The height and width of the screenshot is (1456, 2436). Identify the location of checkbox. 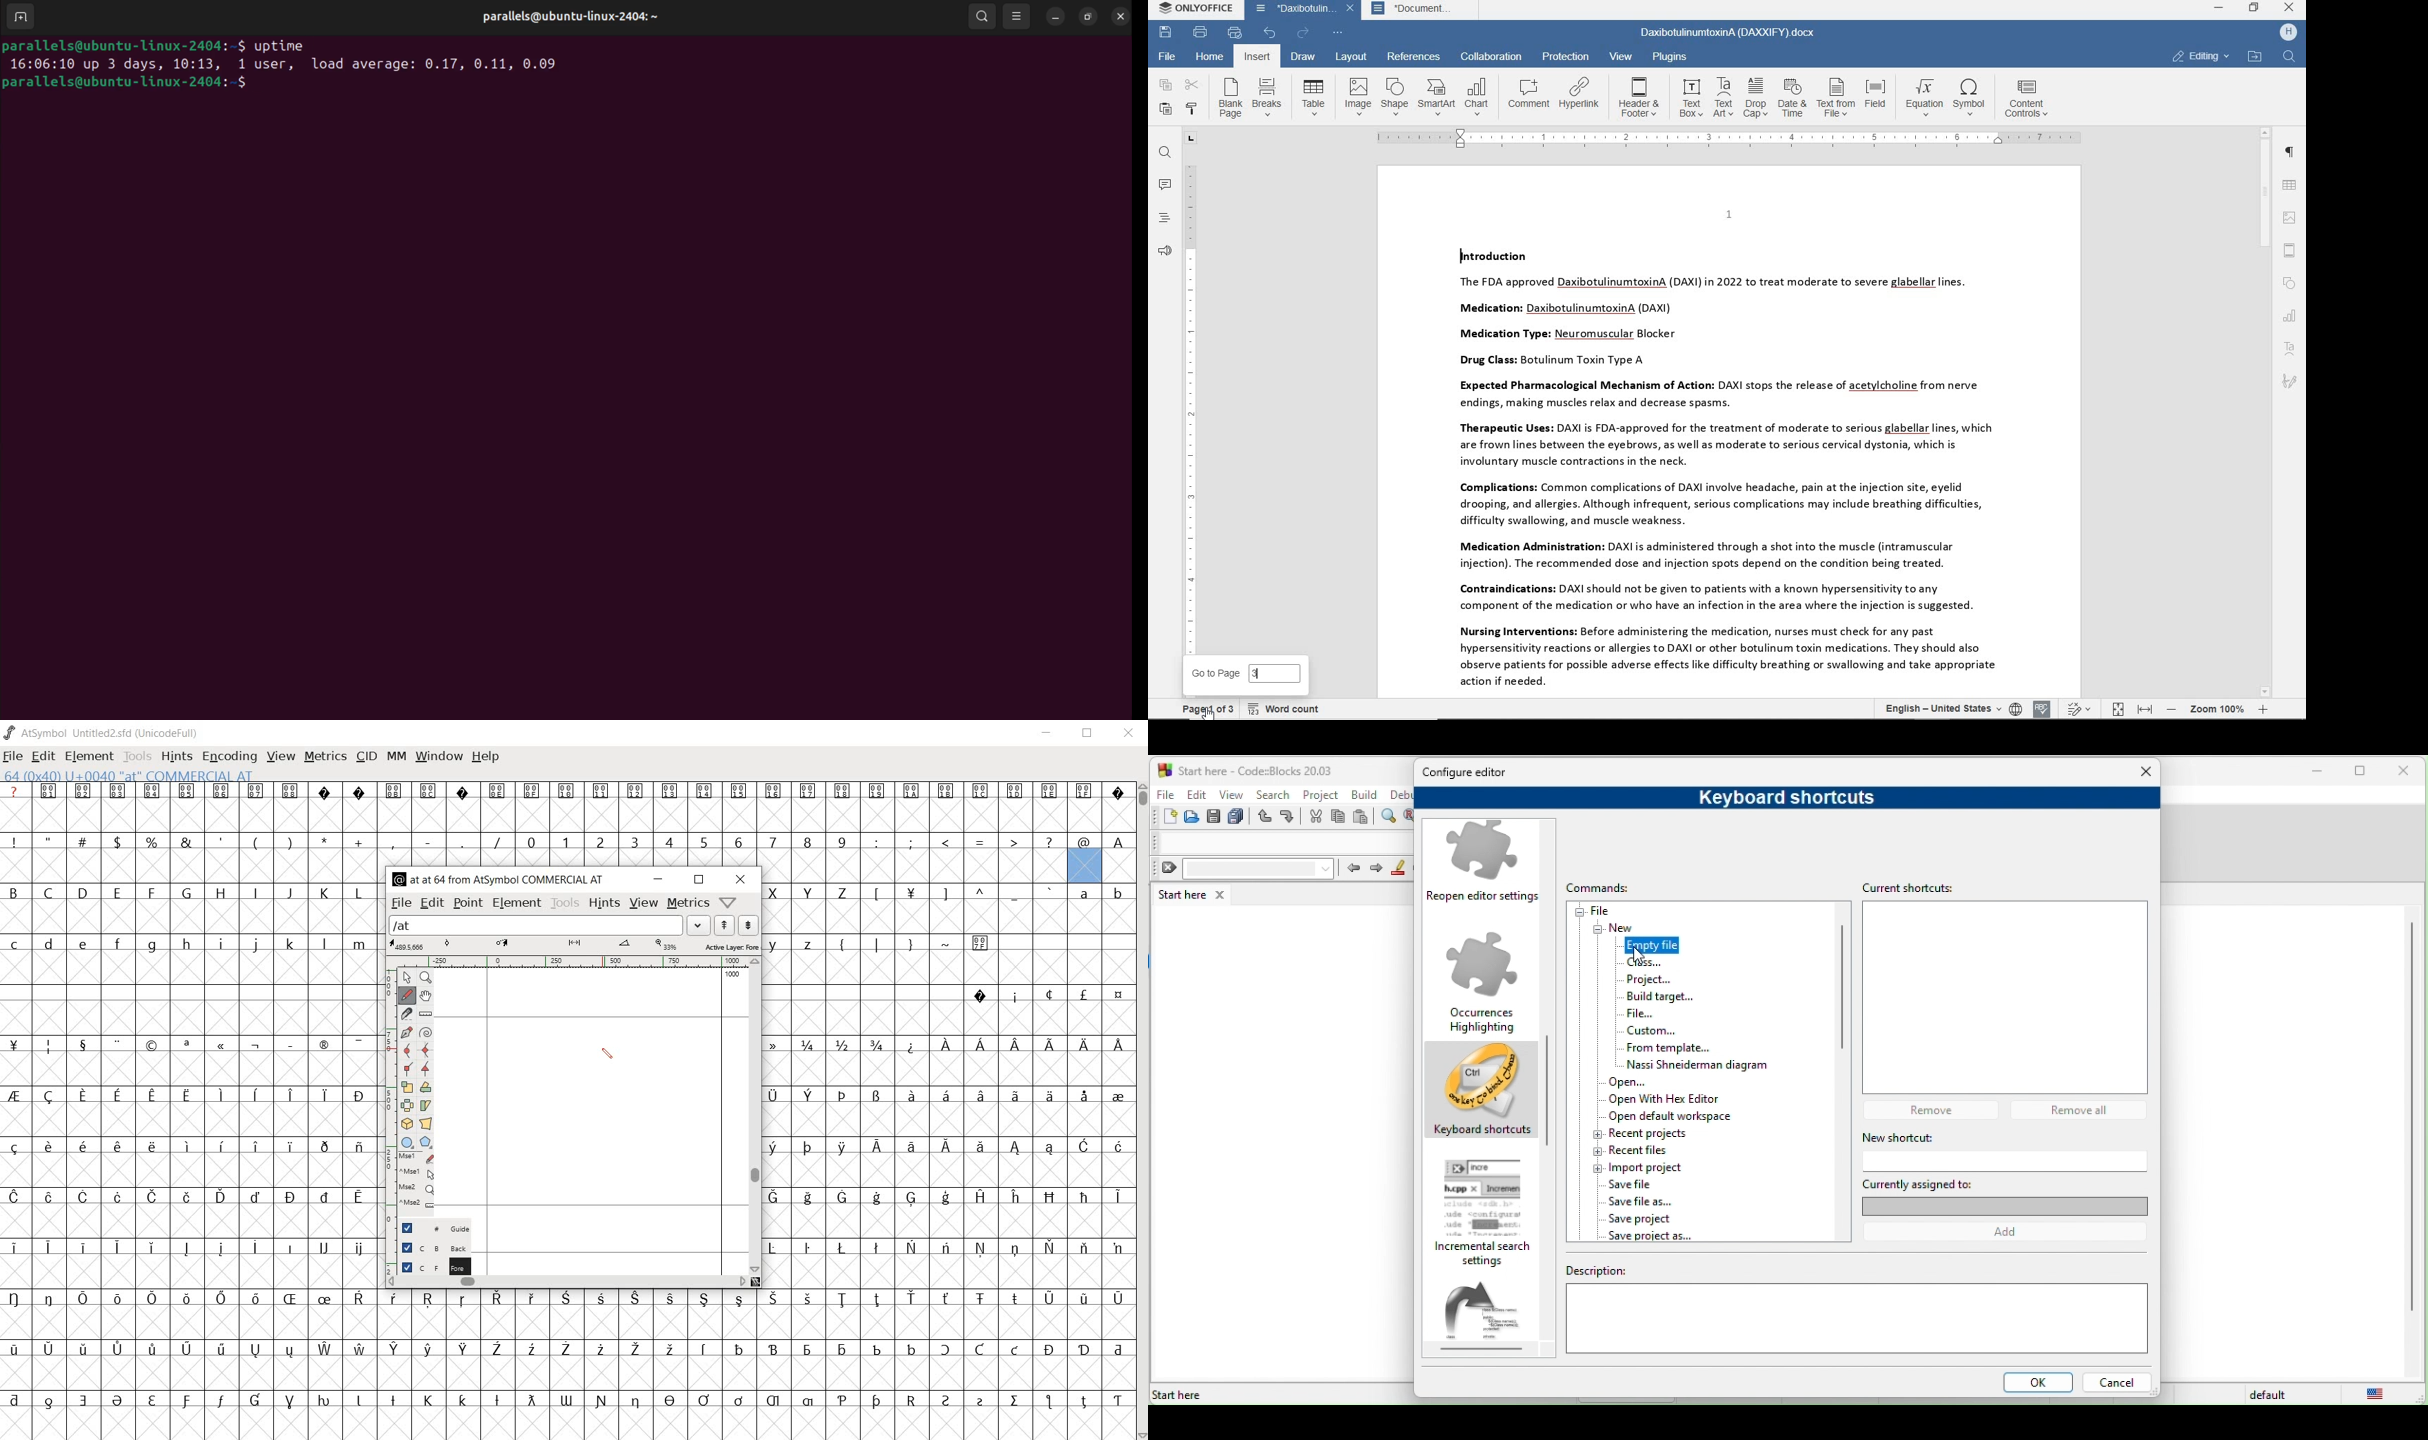
(406, 1266).